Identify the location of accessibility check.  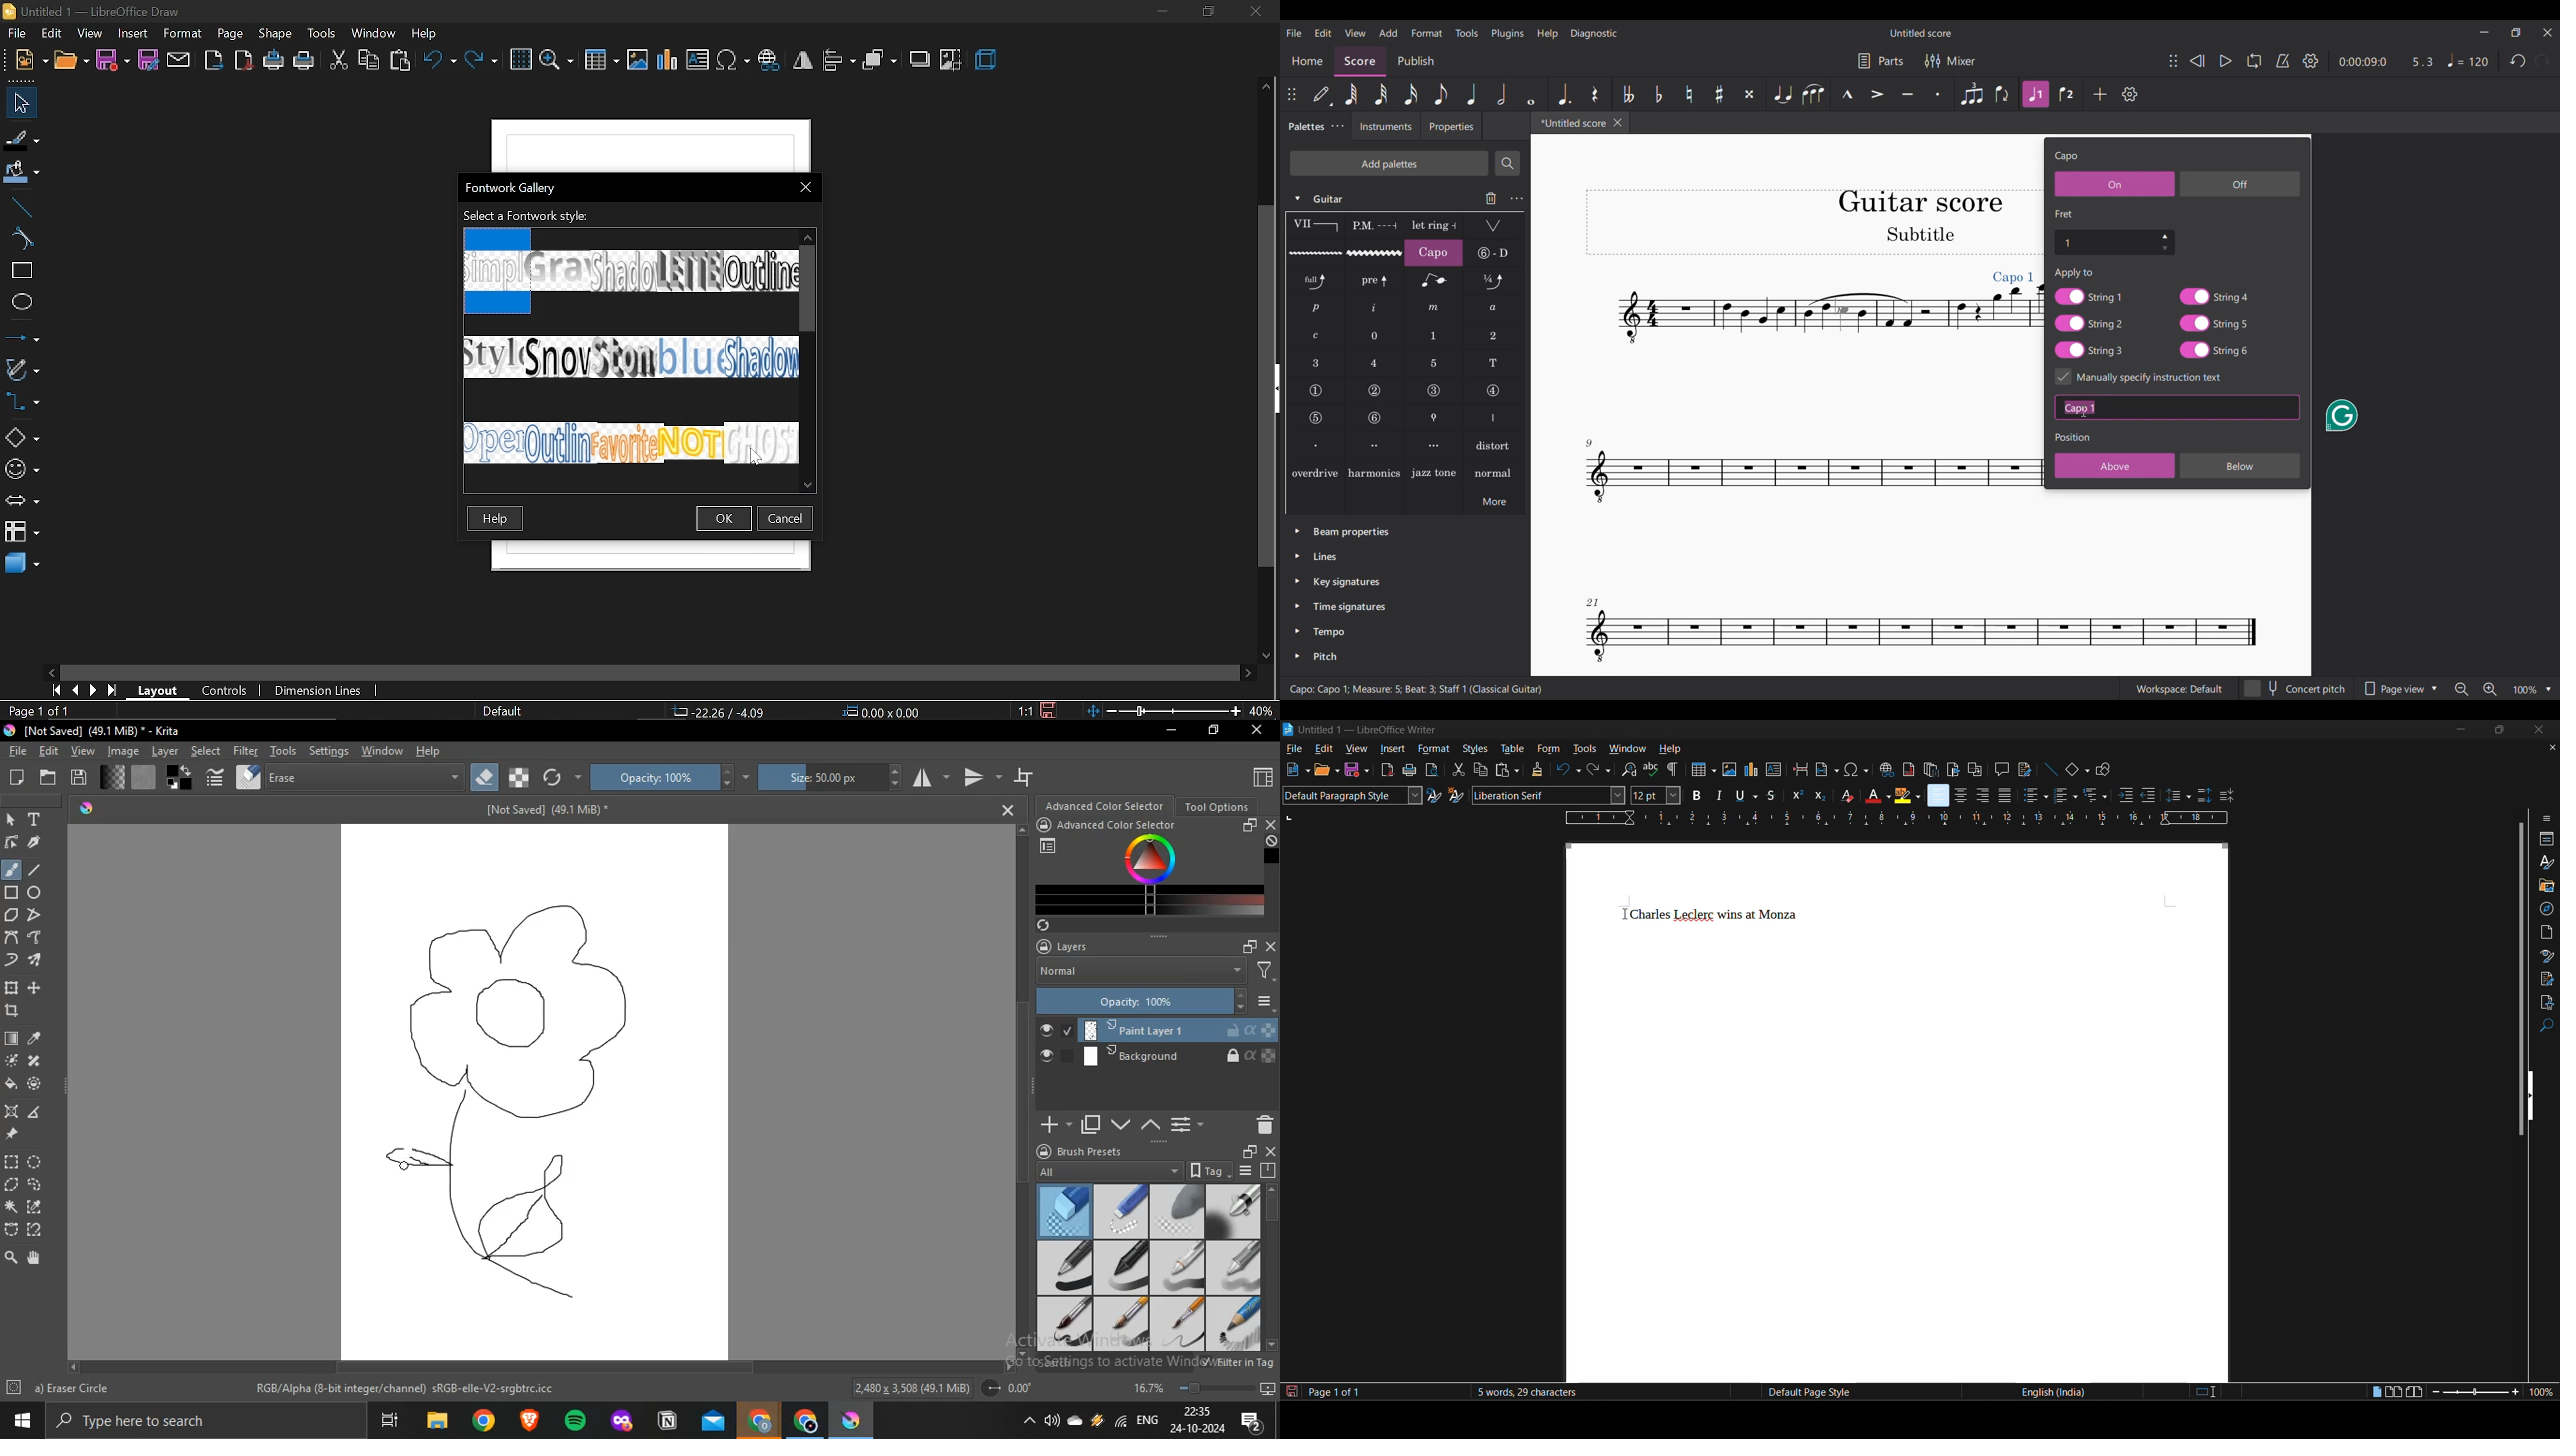
(2545, 1003).